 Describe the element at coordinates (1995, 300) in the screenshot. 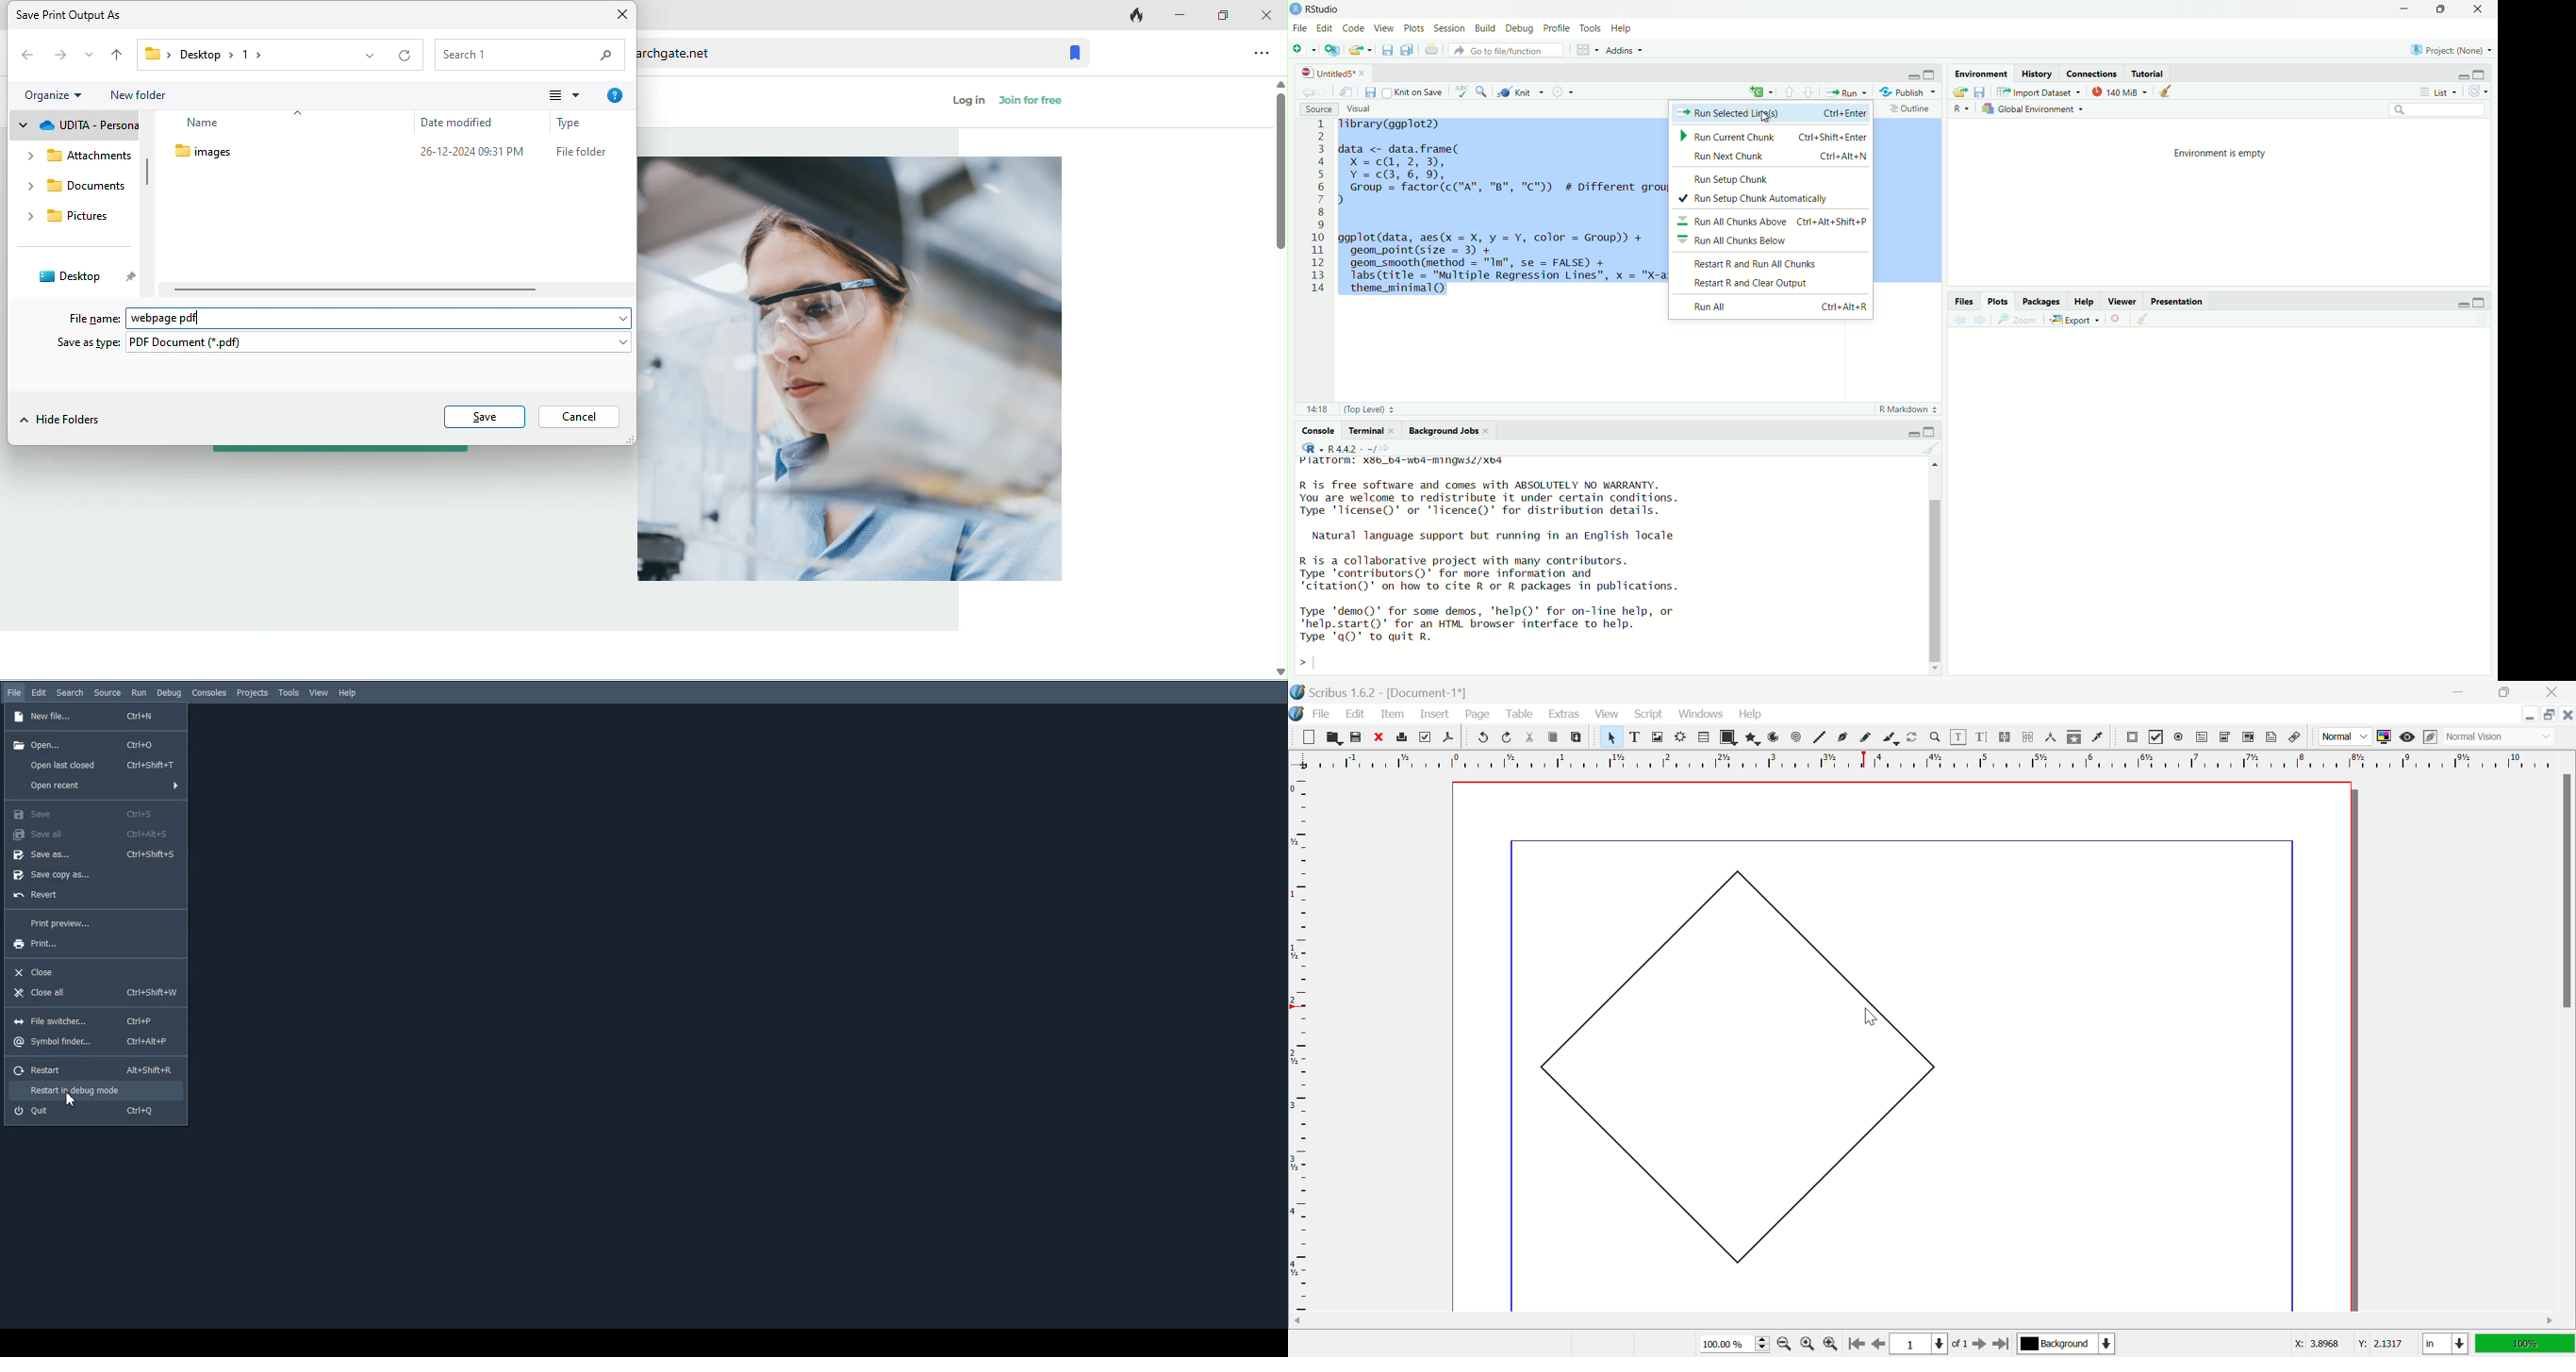

I see `Plots` at that location.